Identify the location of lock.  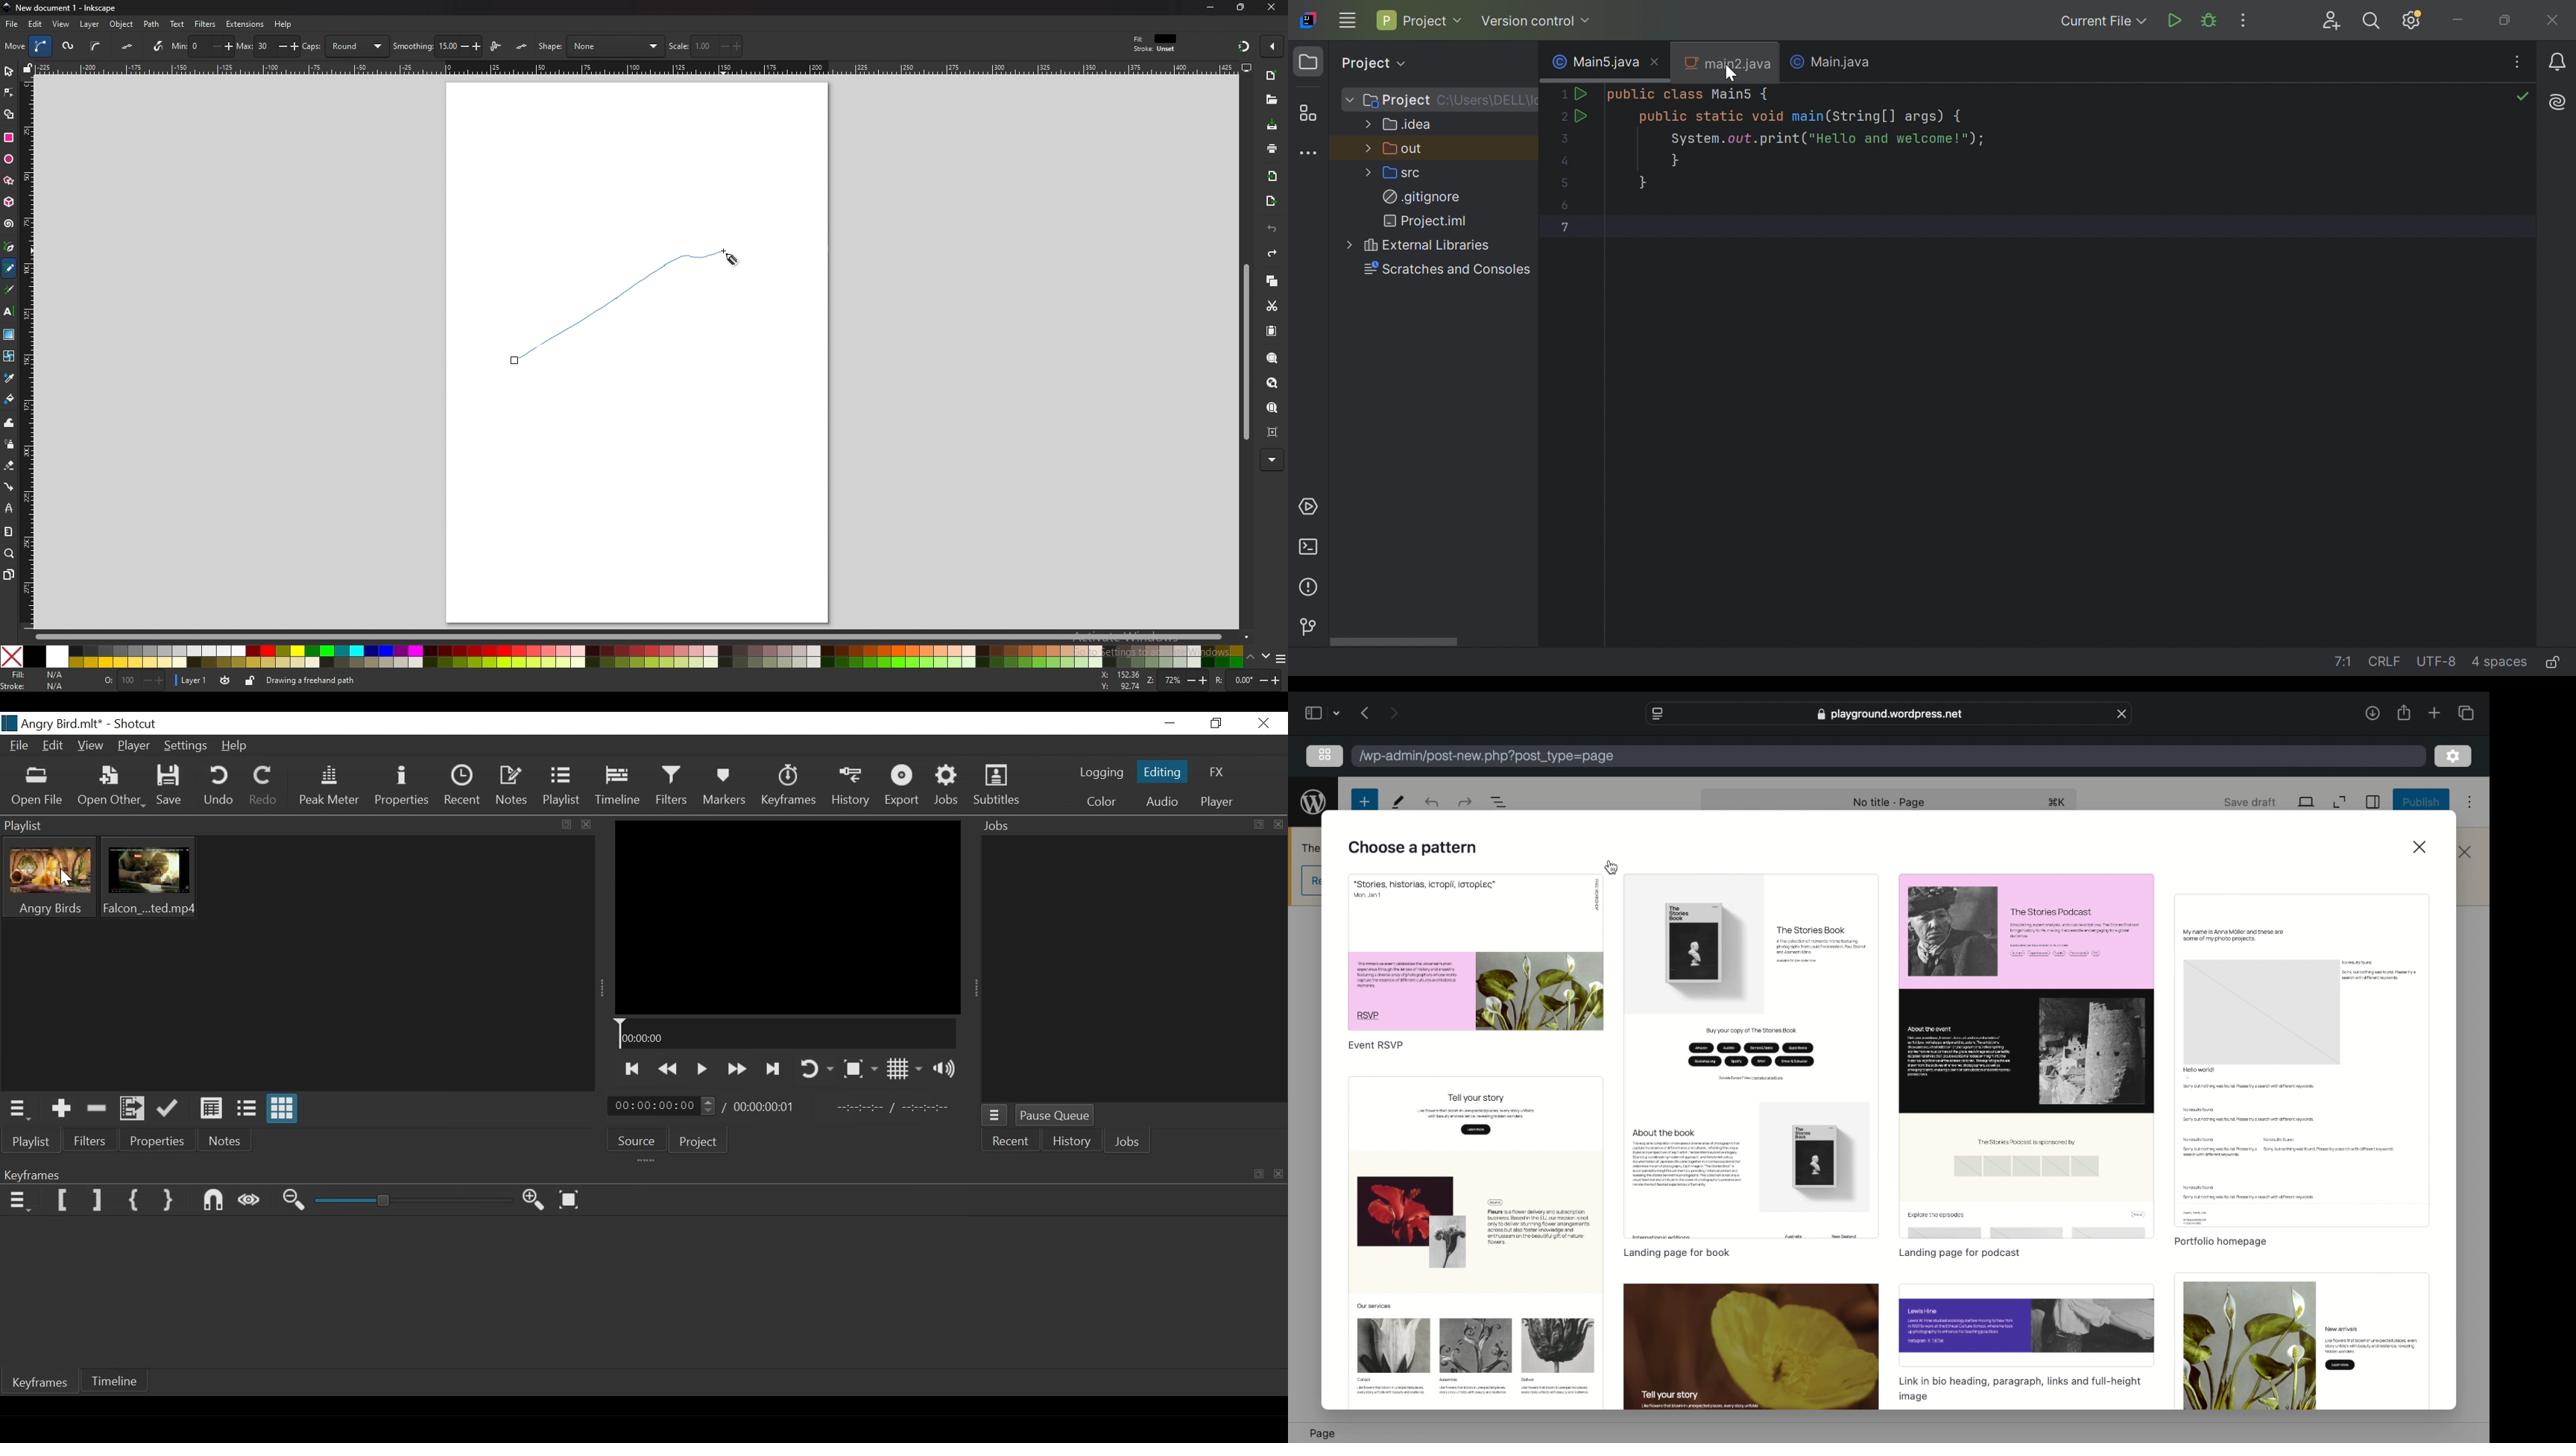
(250, 681).